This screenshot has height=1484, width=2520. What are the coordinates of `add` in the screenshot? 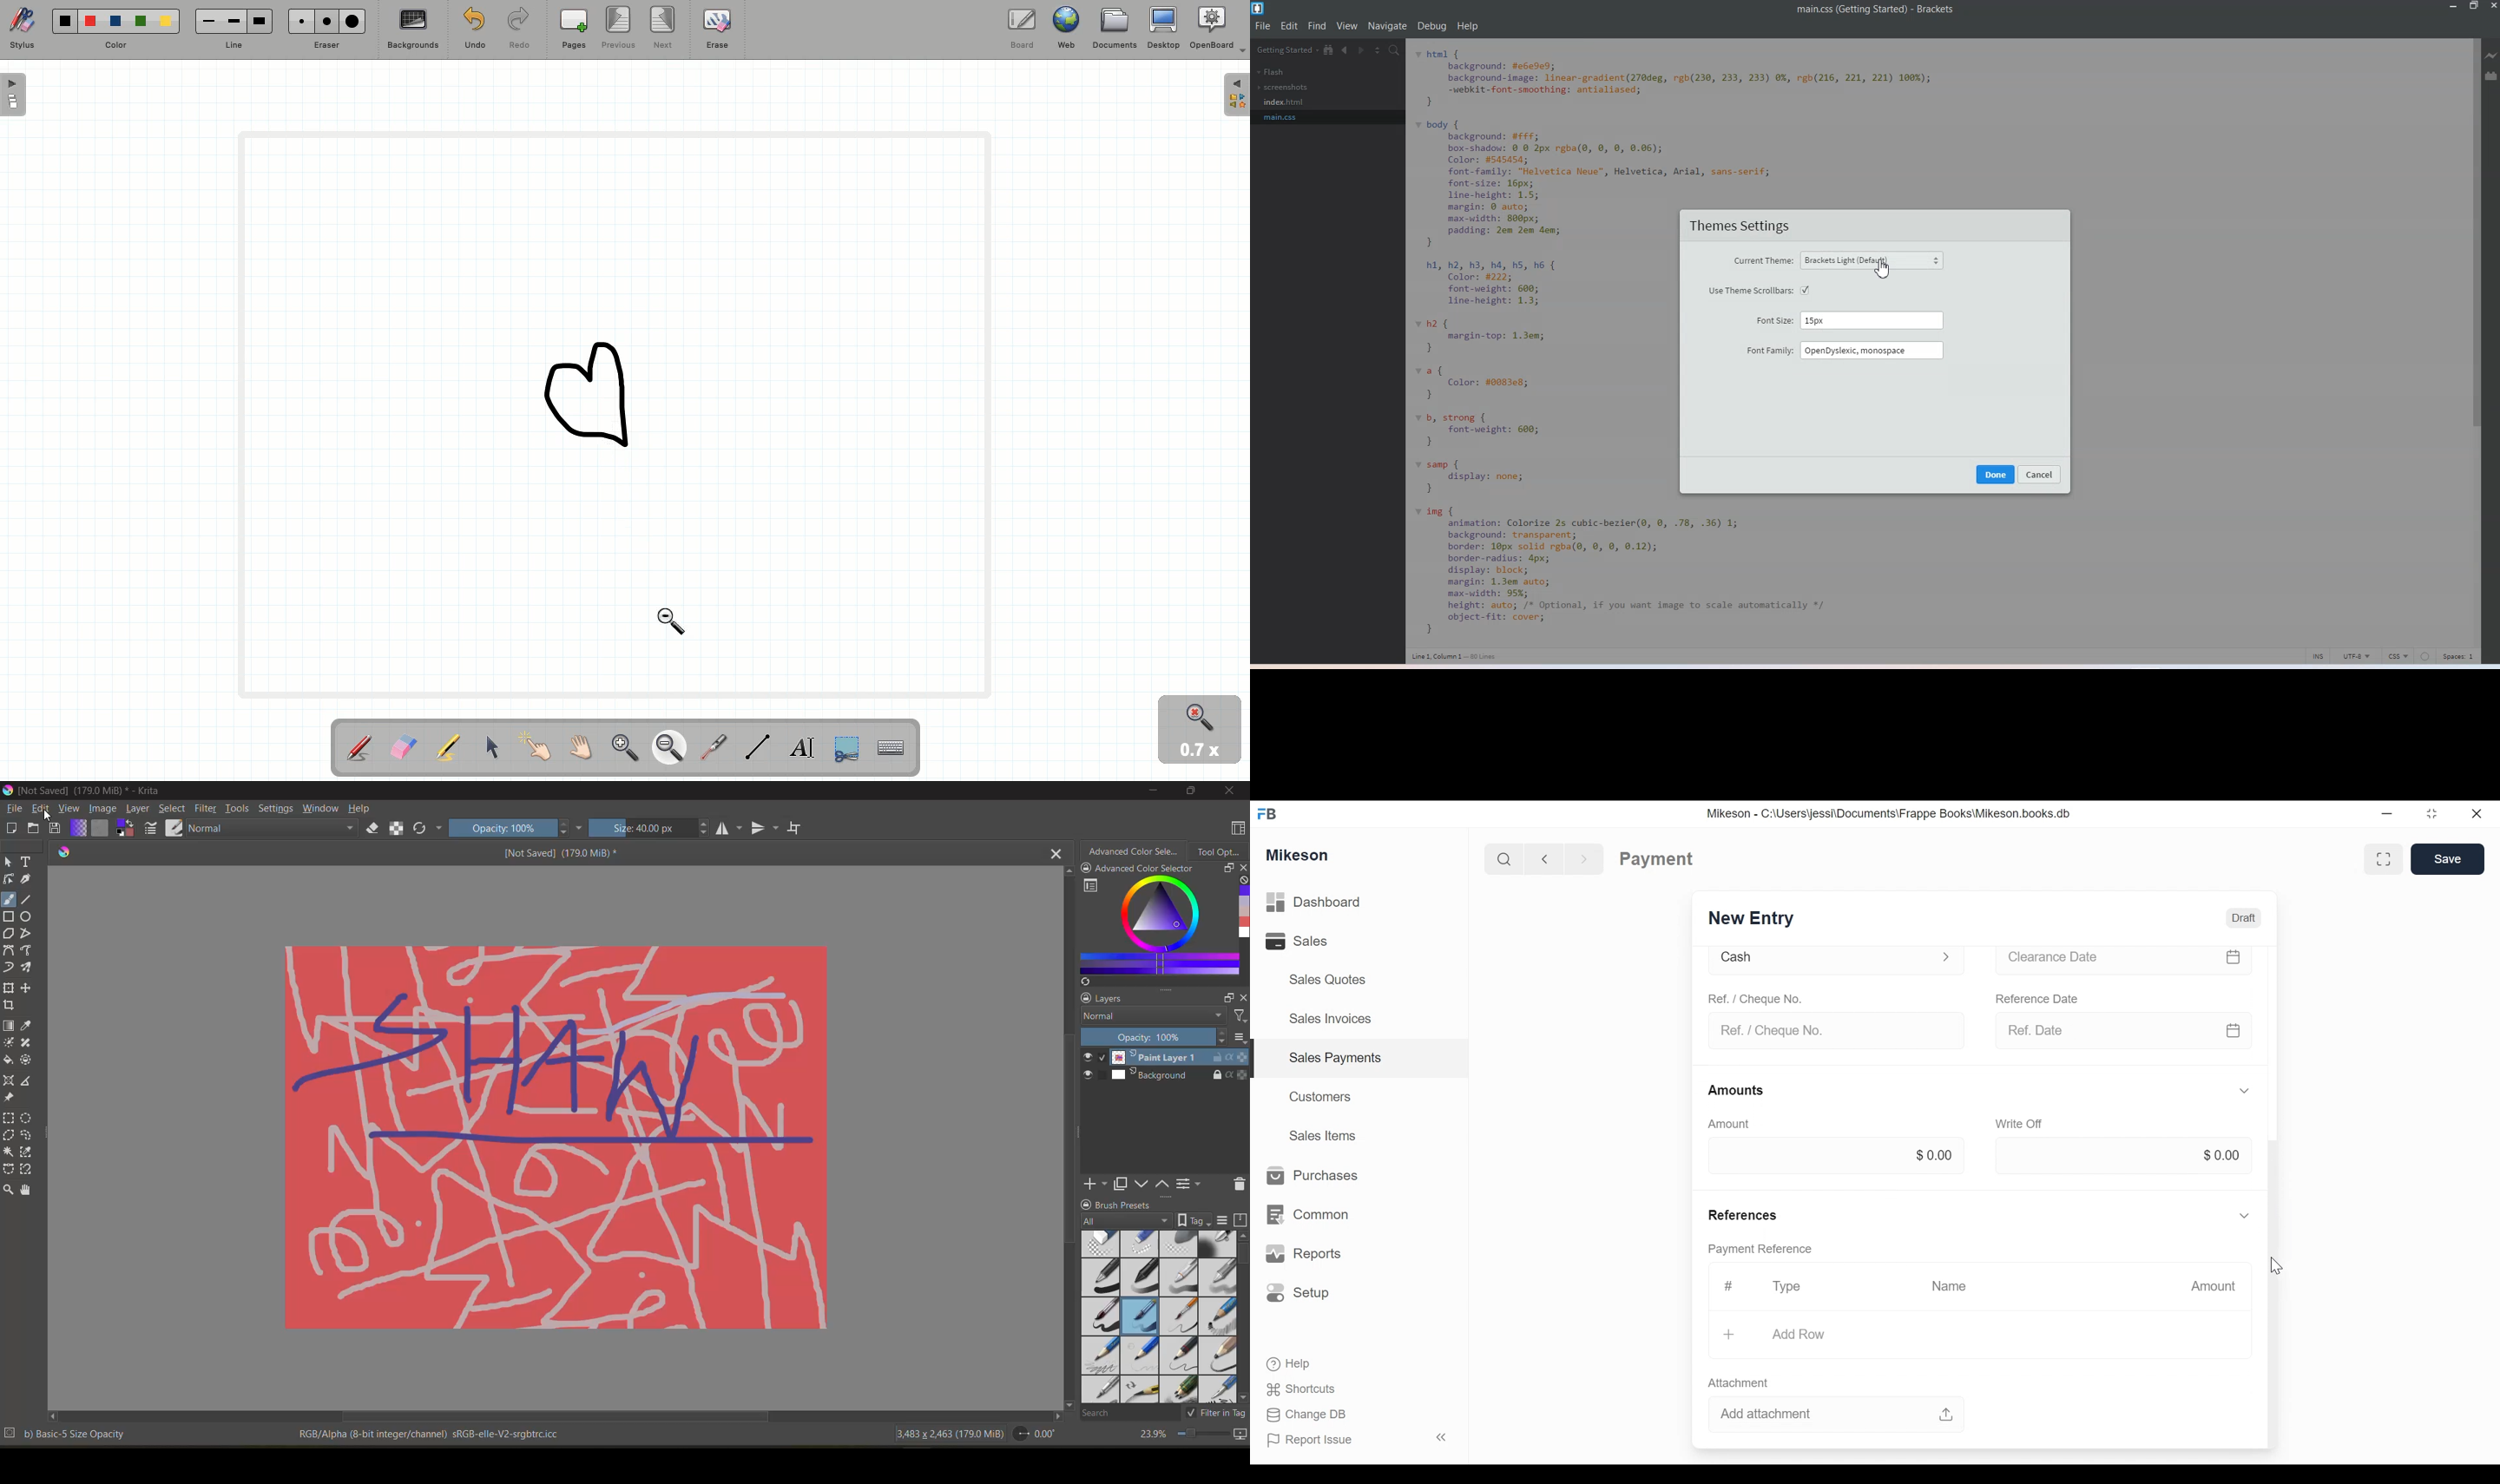 It's located at (1093, 1184).